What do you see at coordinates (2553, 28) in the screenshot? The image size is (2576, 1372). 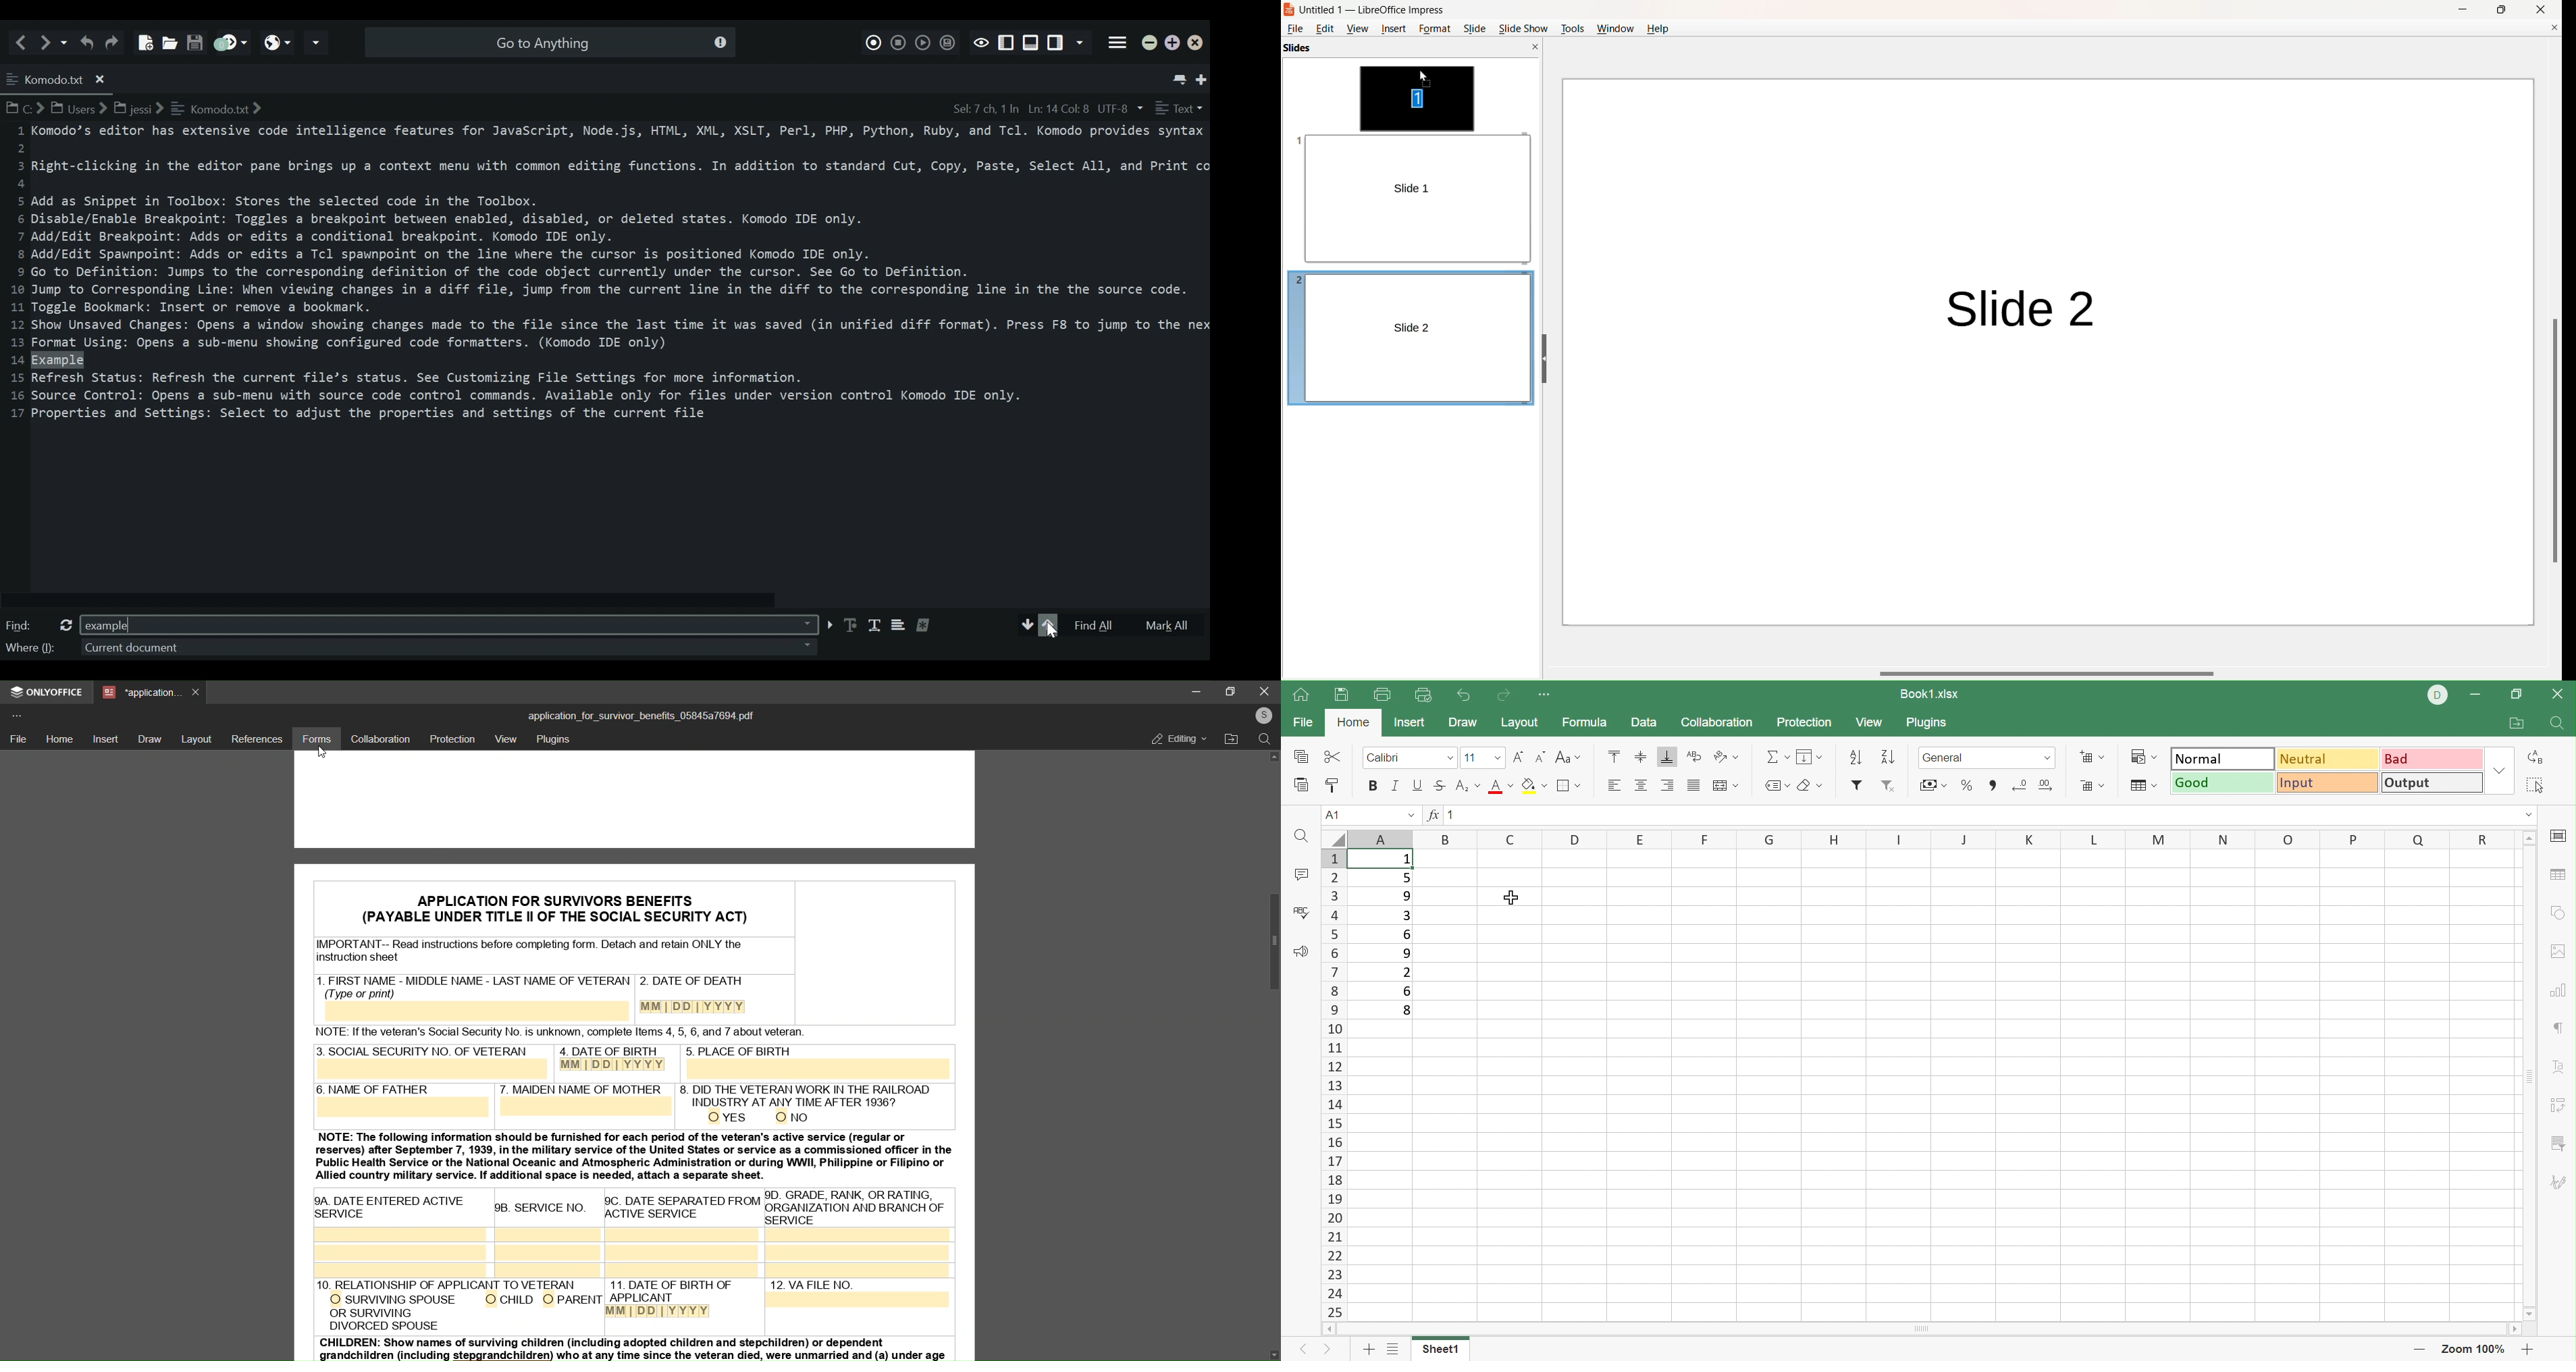 I see `close document` at bounding box center [2553, 28].